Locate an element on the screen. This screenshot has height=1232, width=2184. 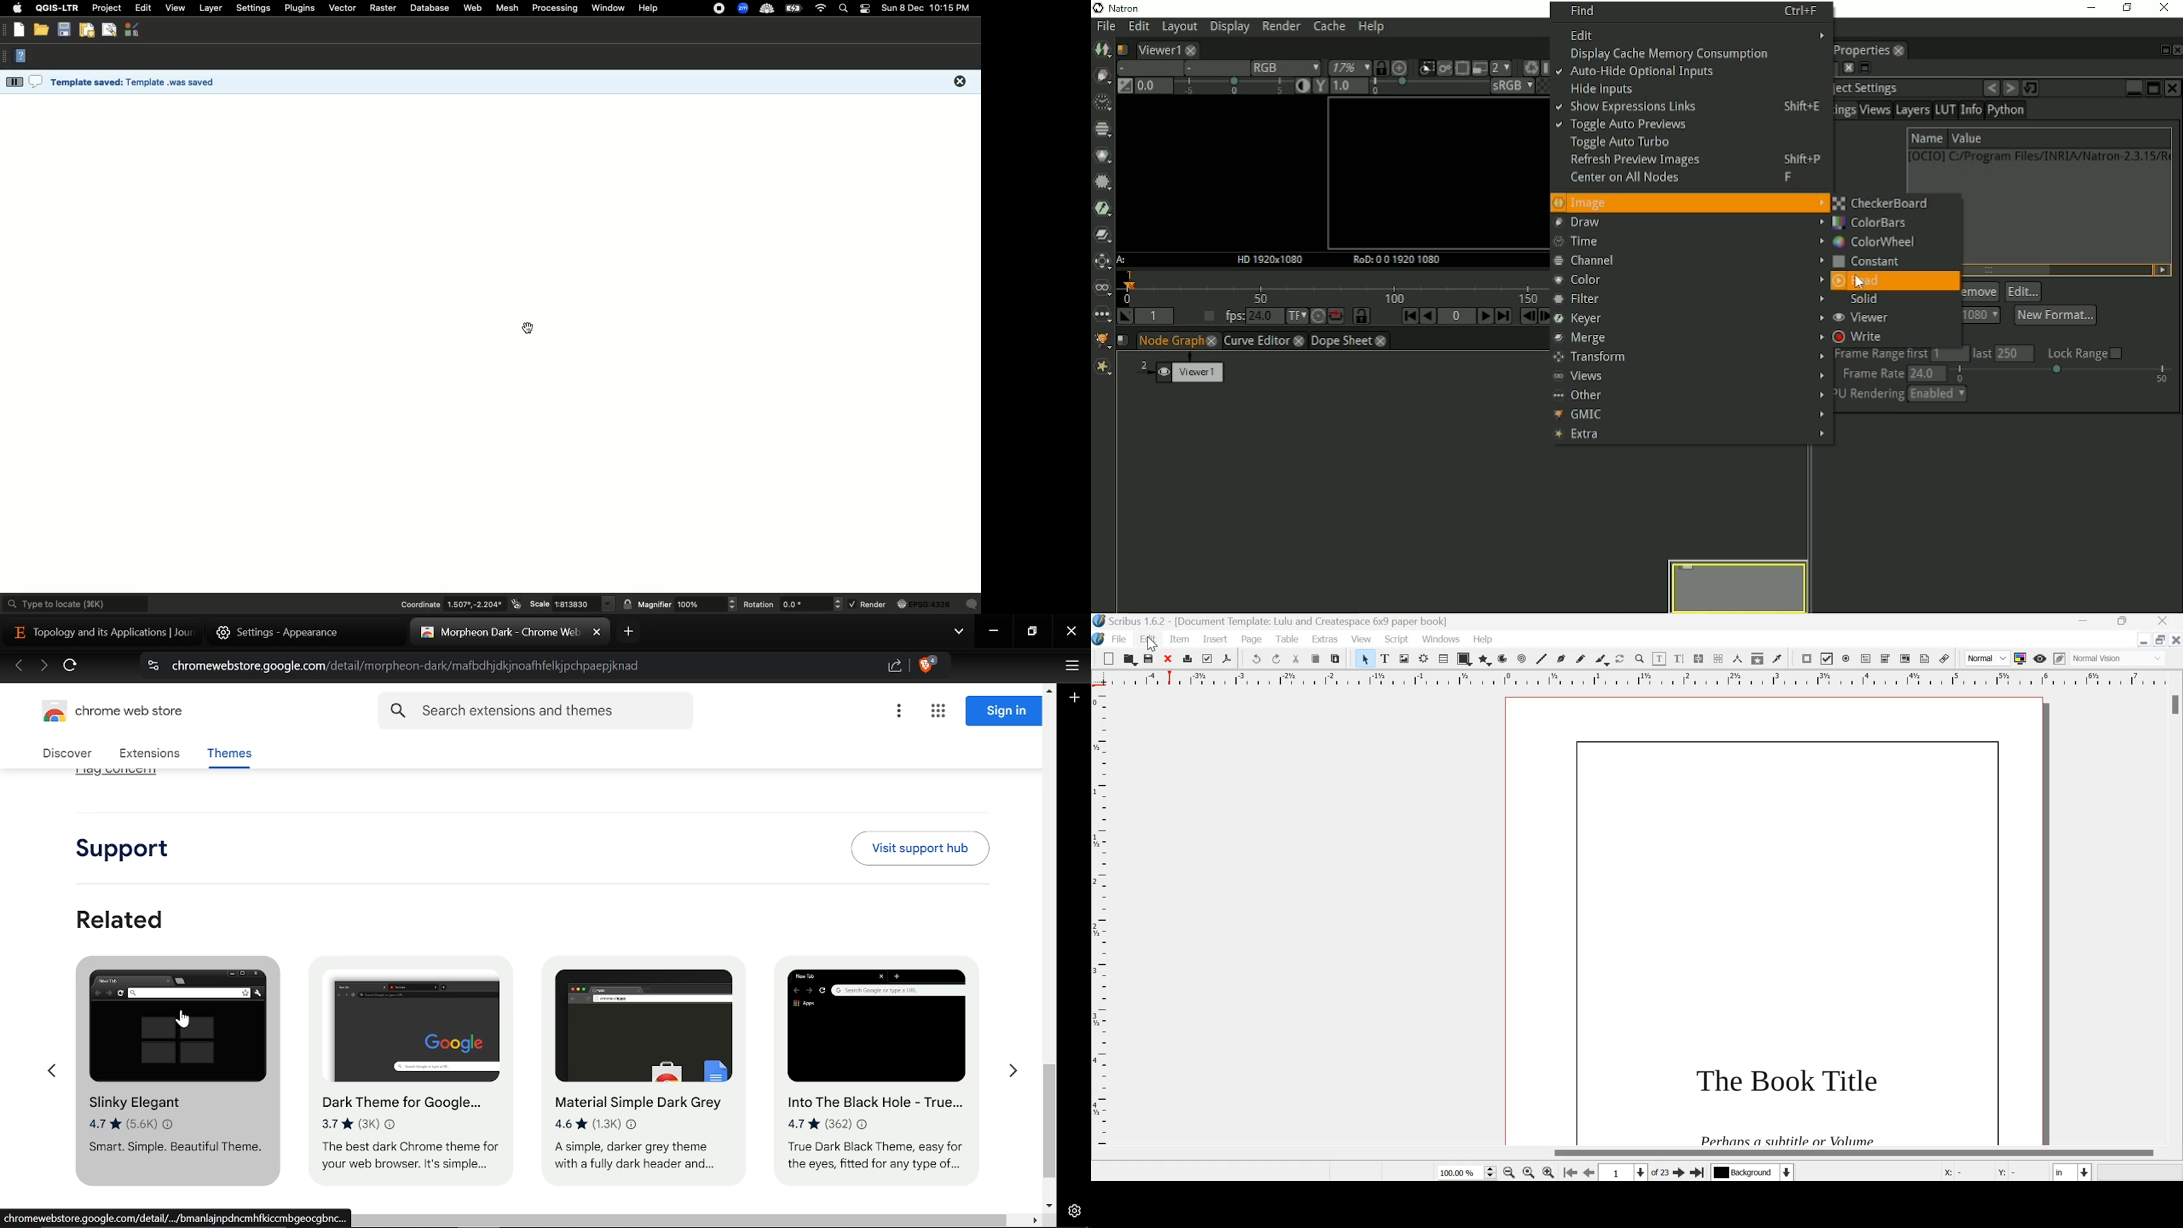
Scale is located at coordinates (540, 606).